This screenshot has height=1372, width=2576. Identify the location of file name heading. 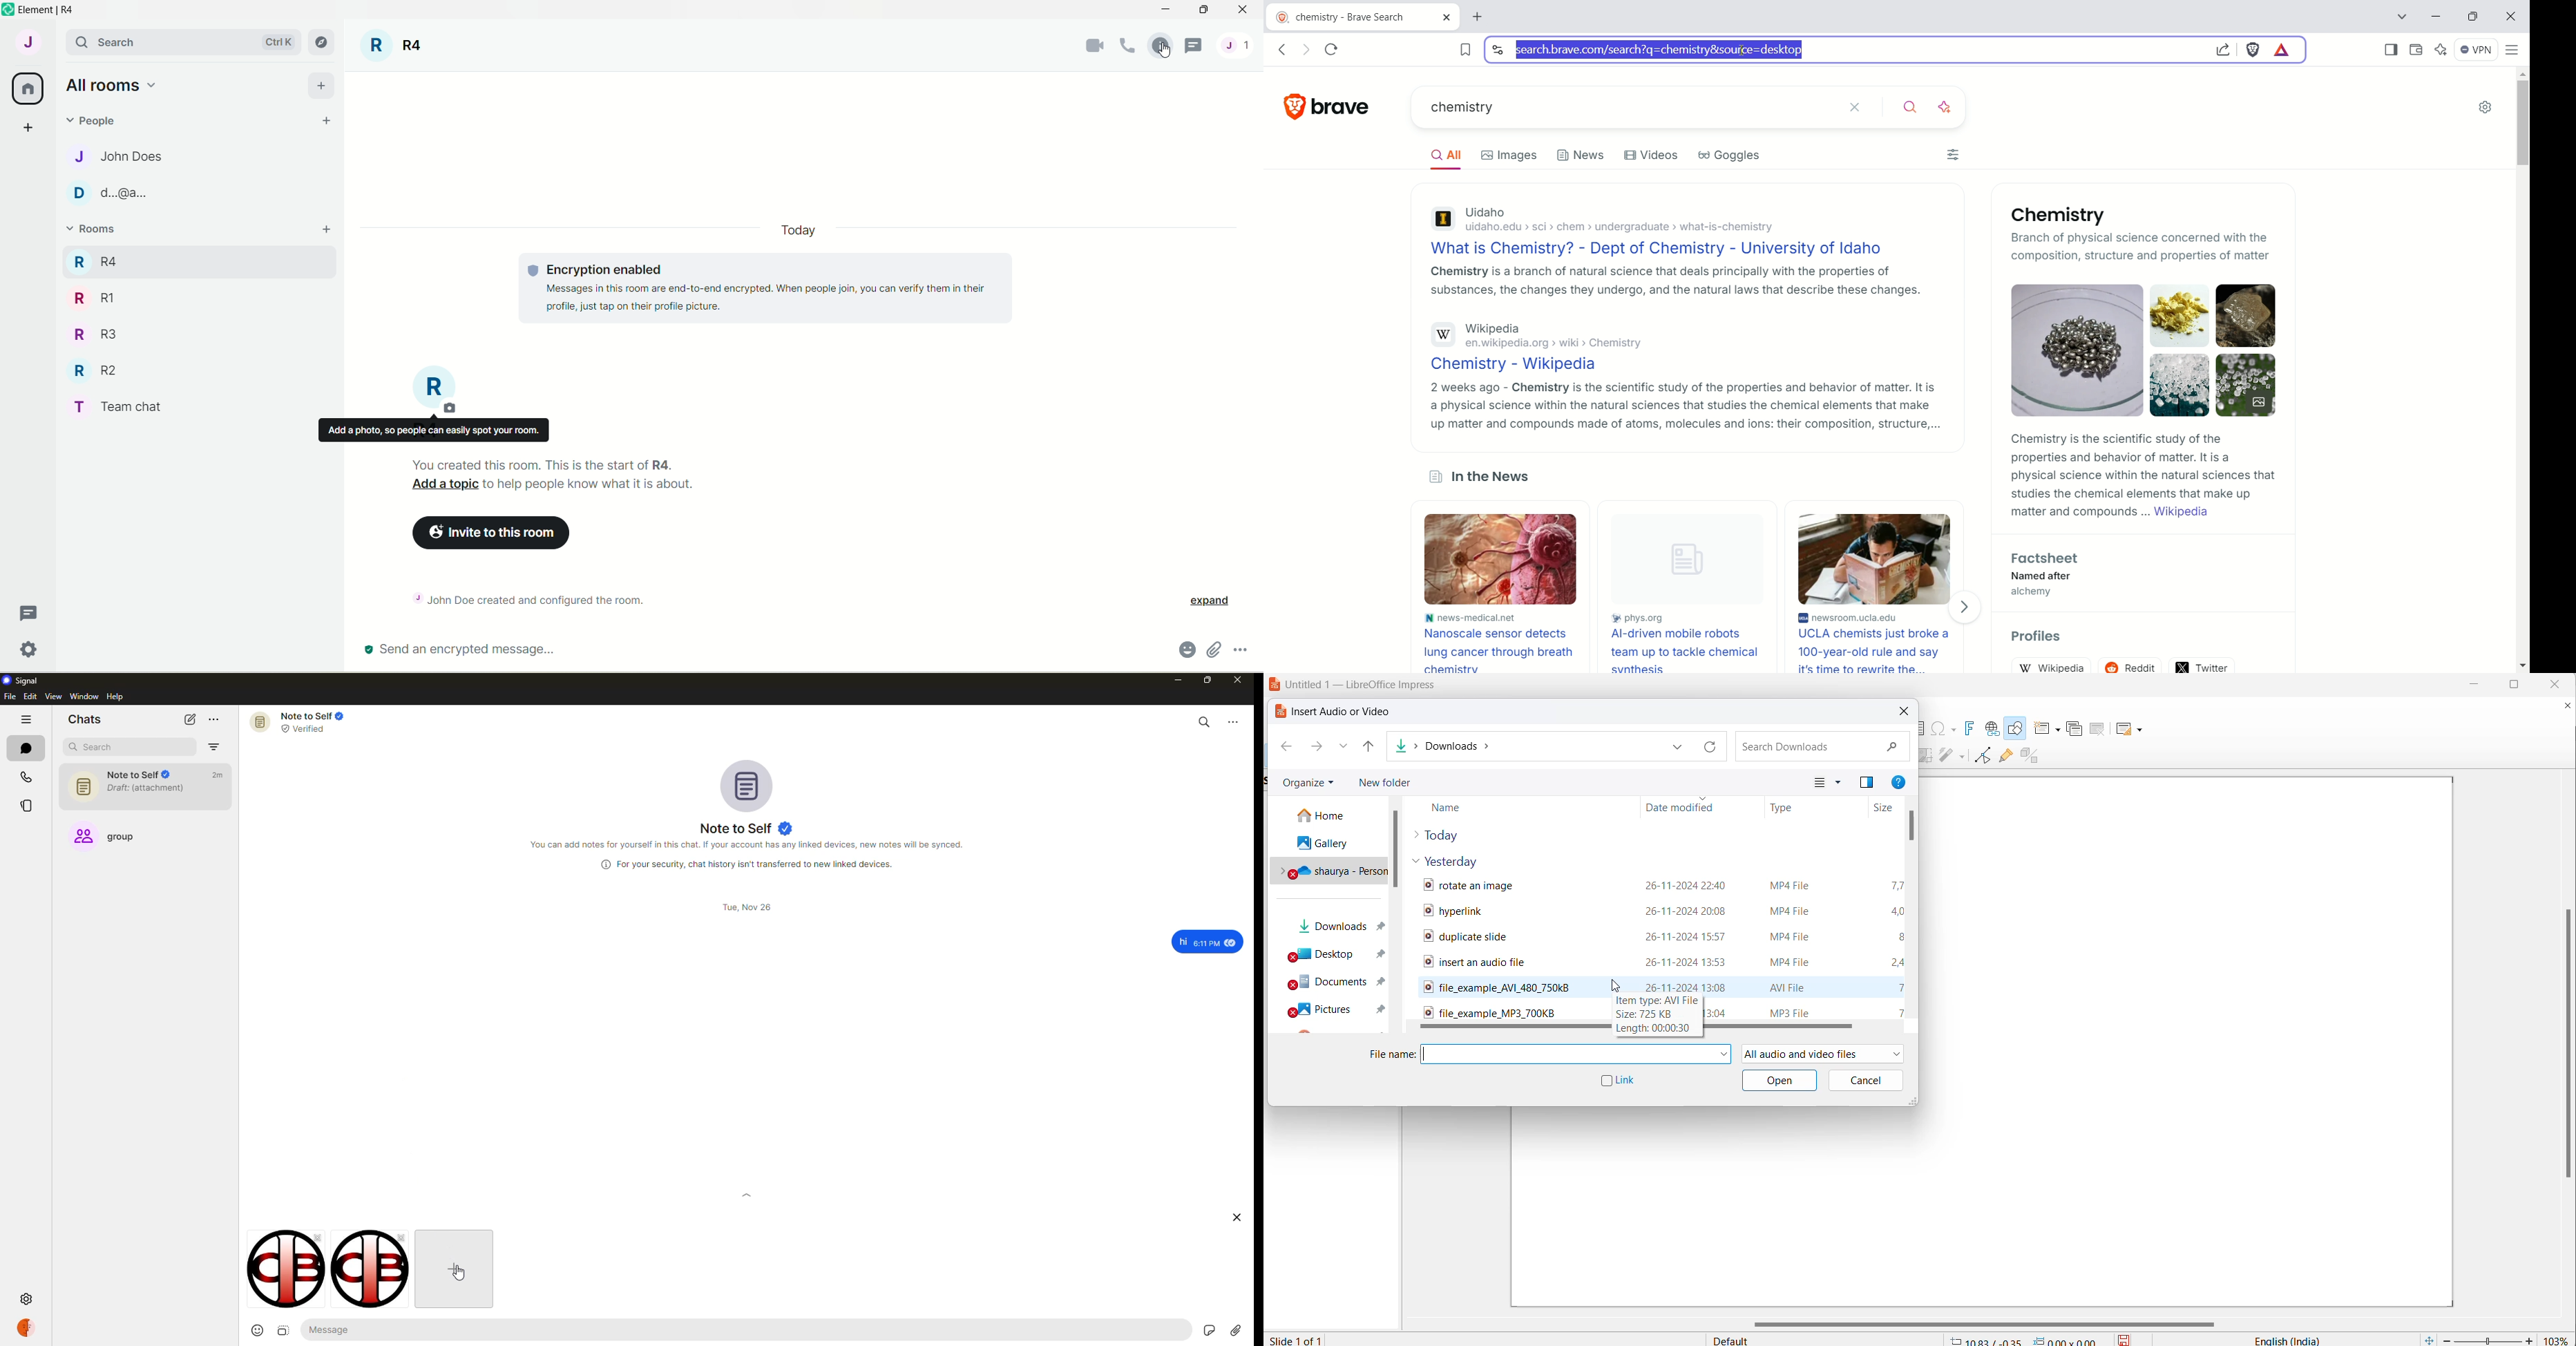
(1392, 1056).